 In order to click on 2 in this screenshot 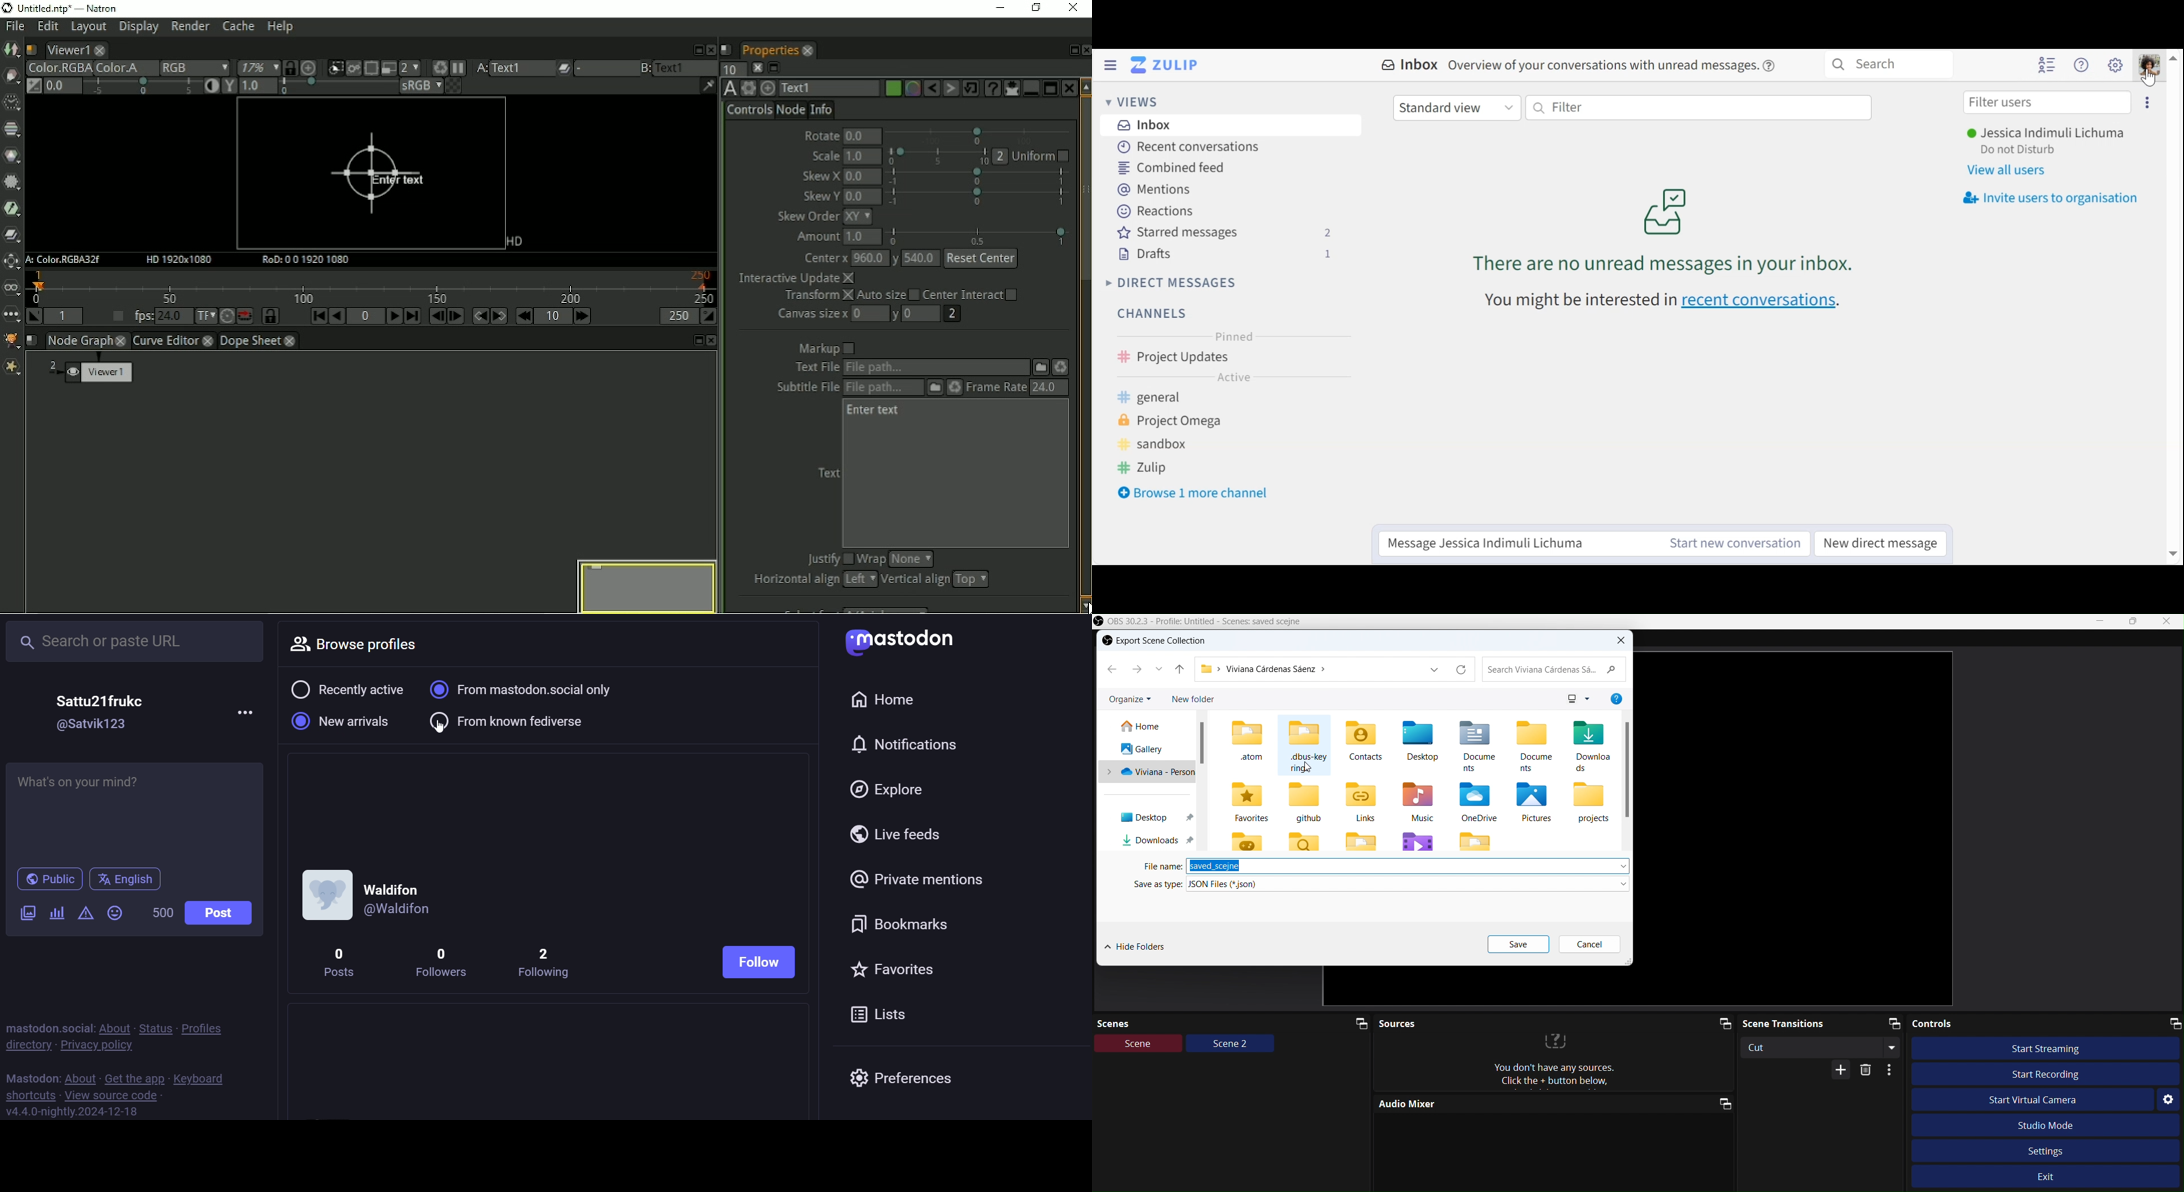, I will do `click(1000, 155)`.